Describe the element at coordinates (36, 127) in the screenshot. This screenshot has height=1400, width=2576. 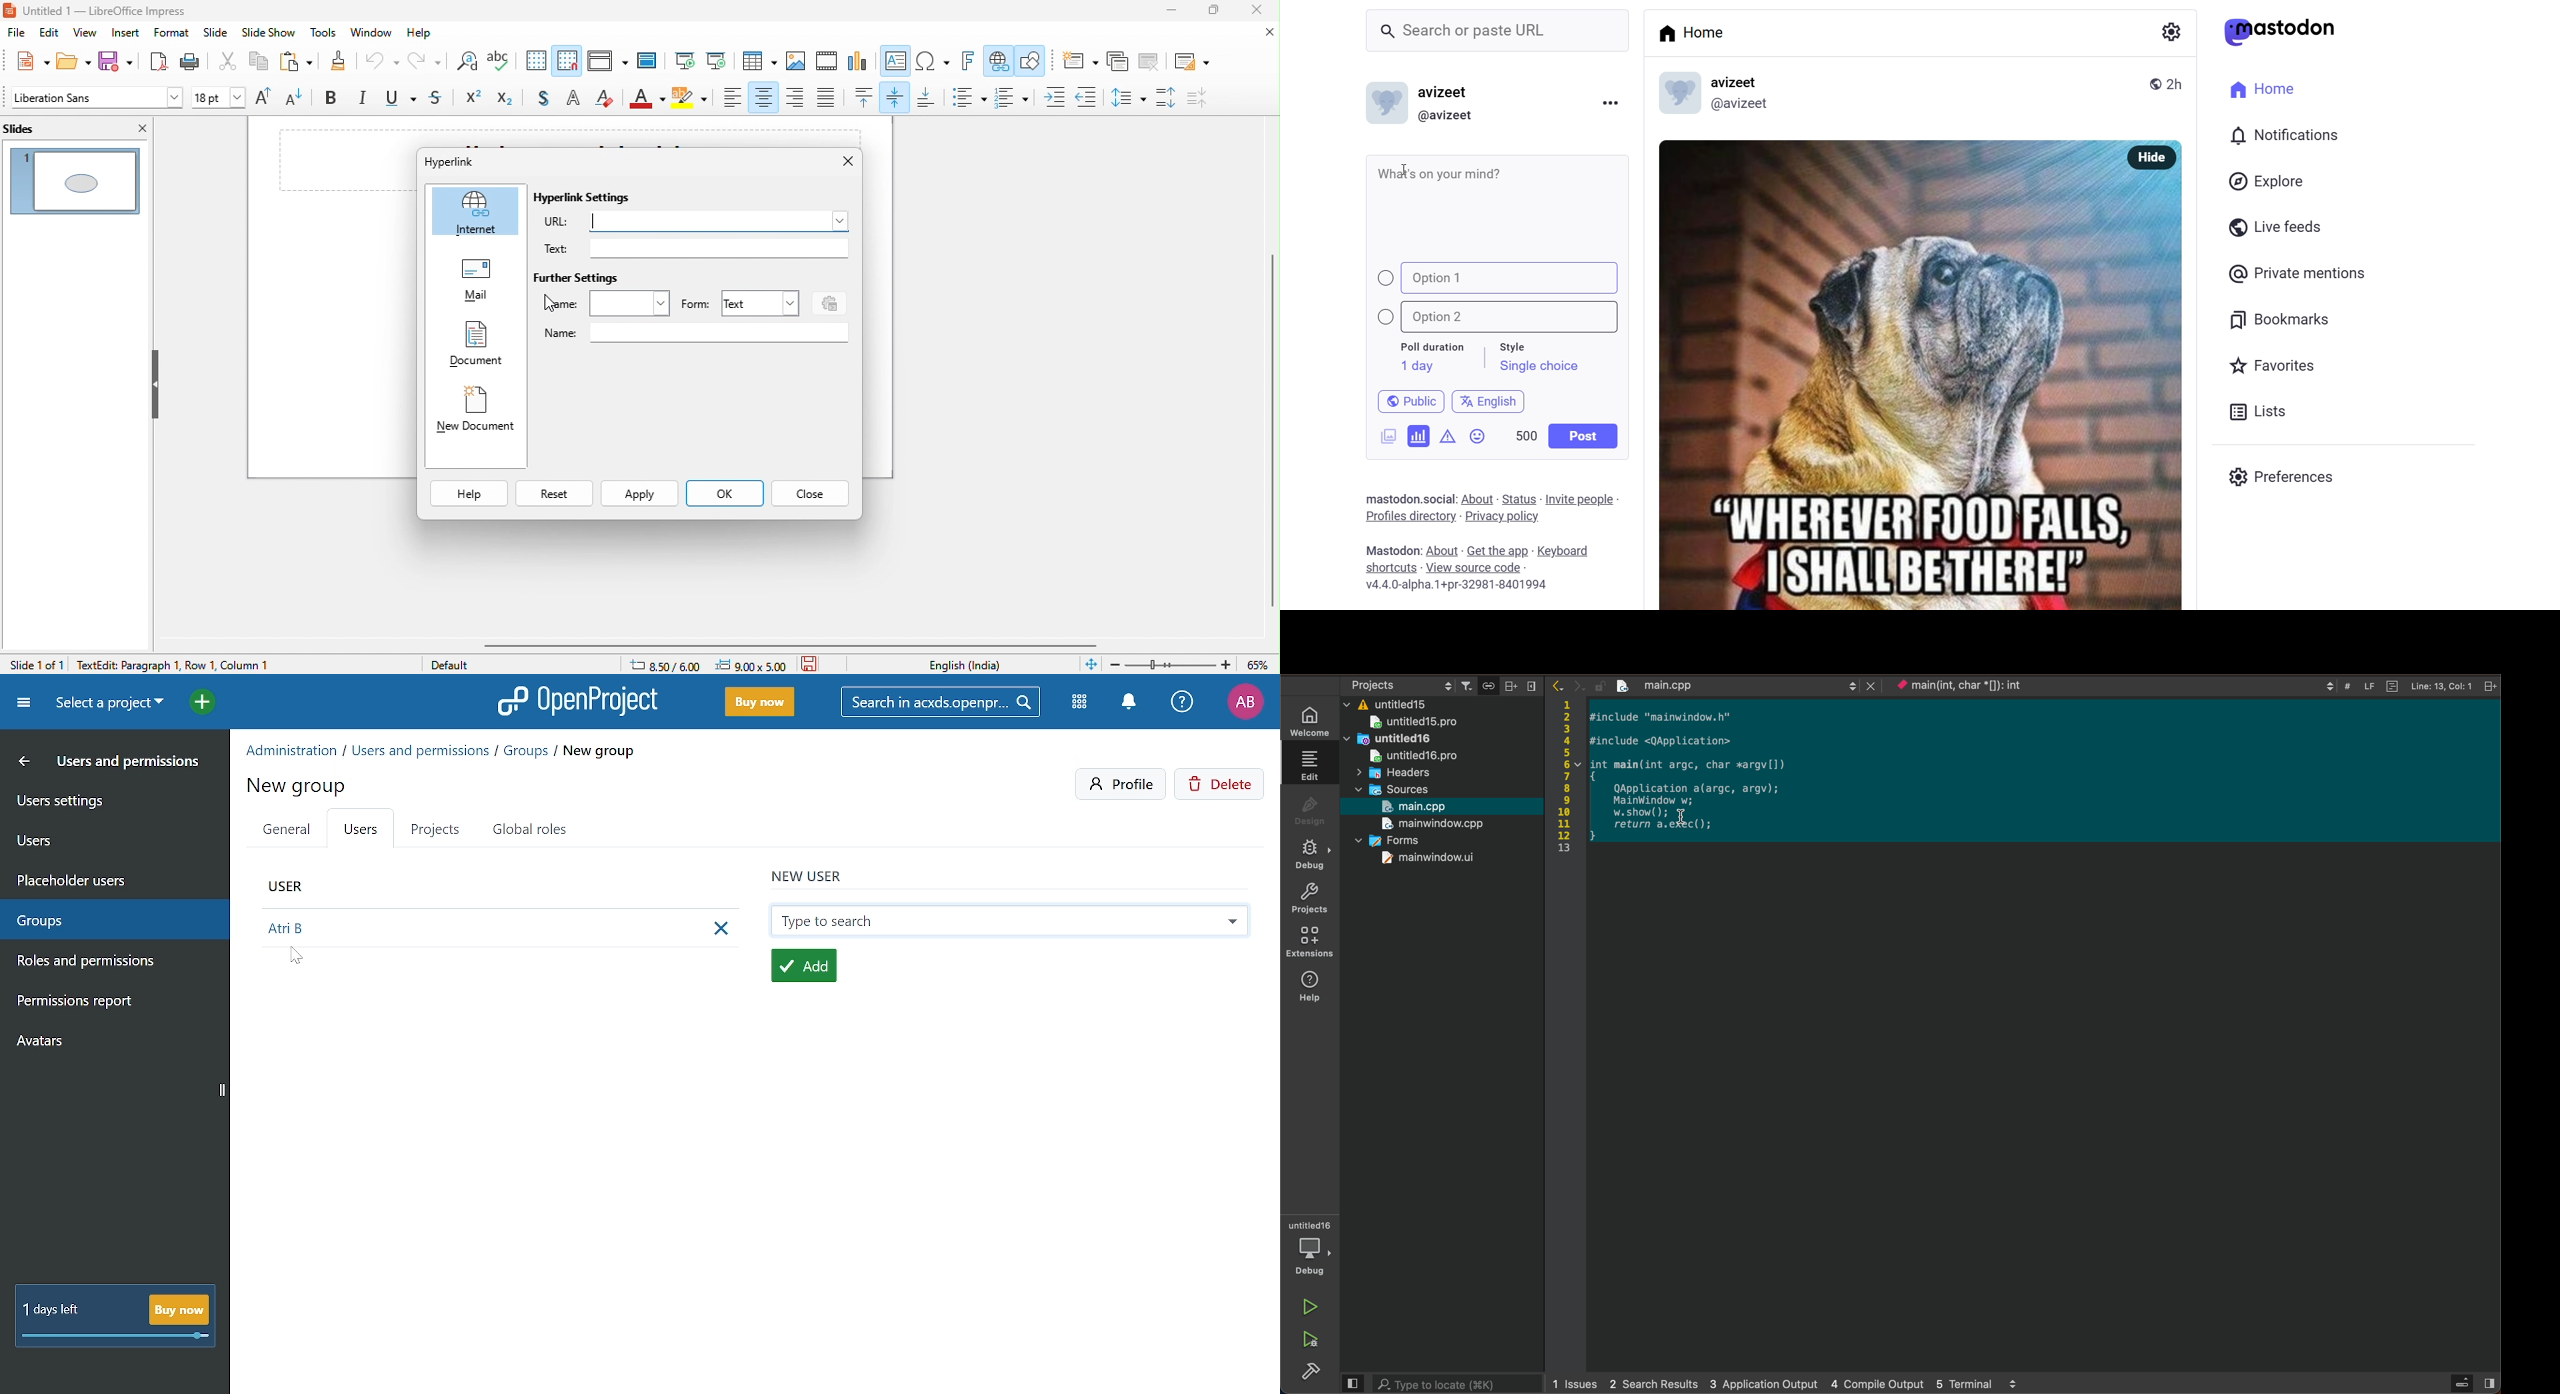
I see `slides` at that location.